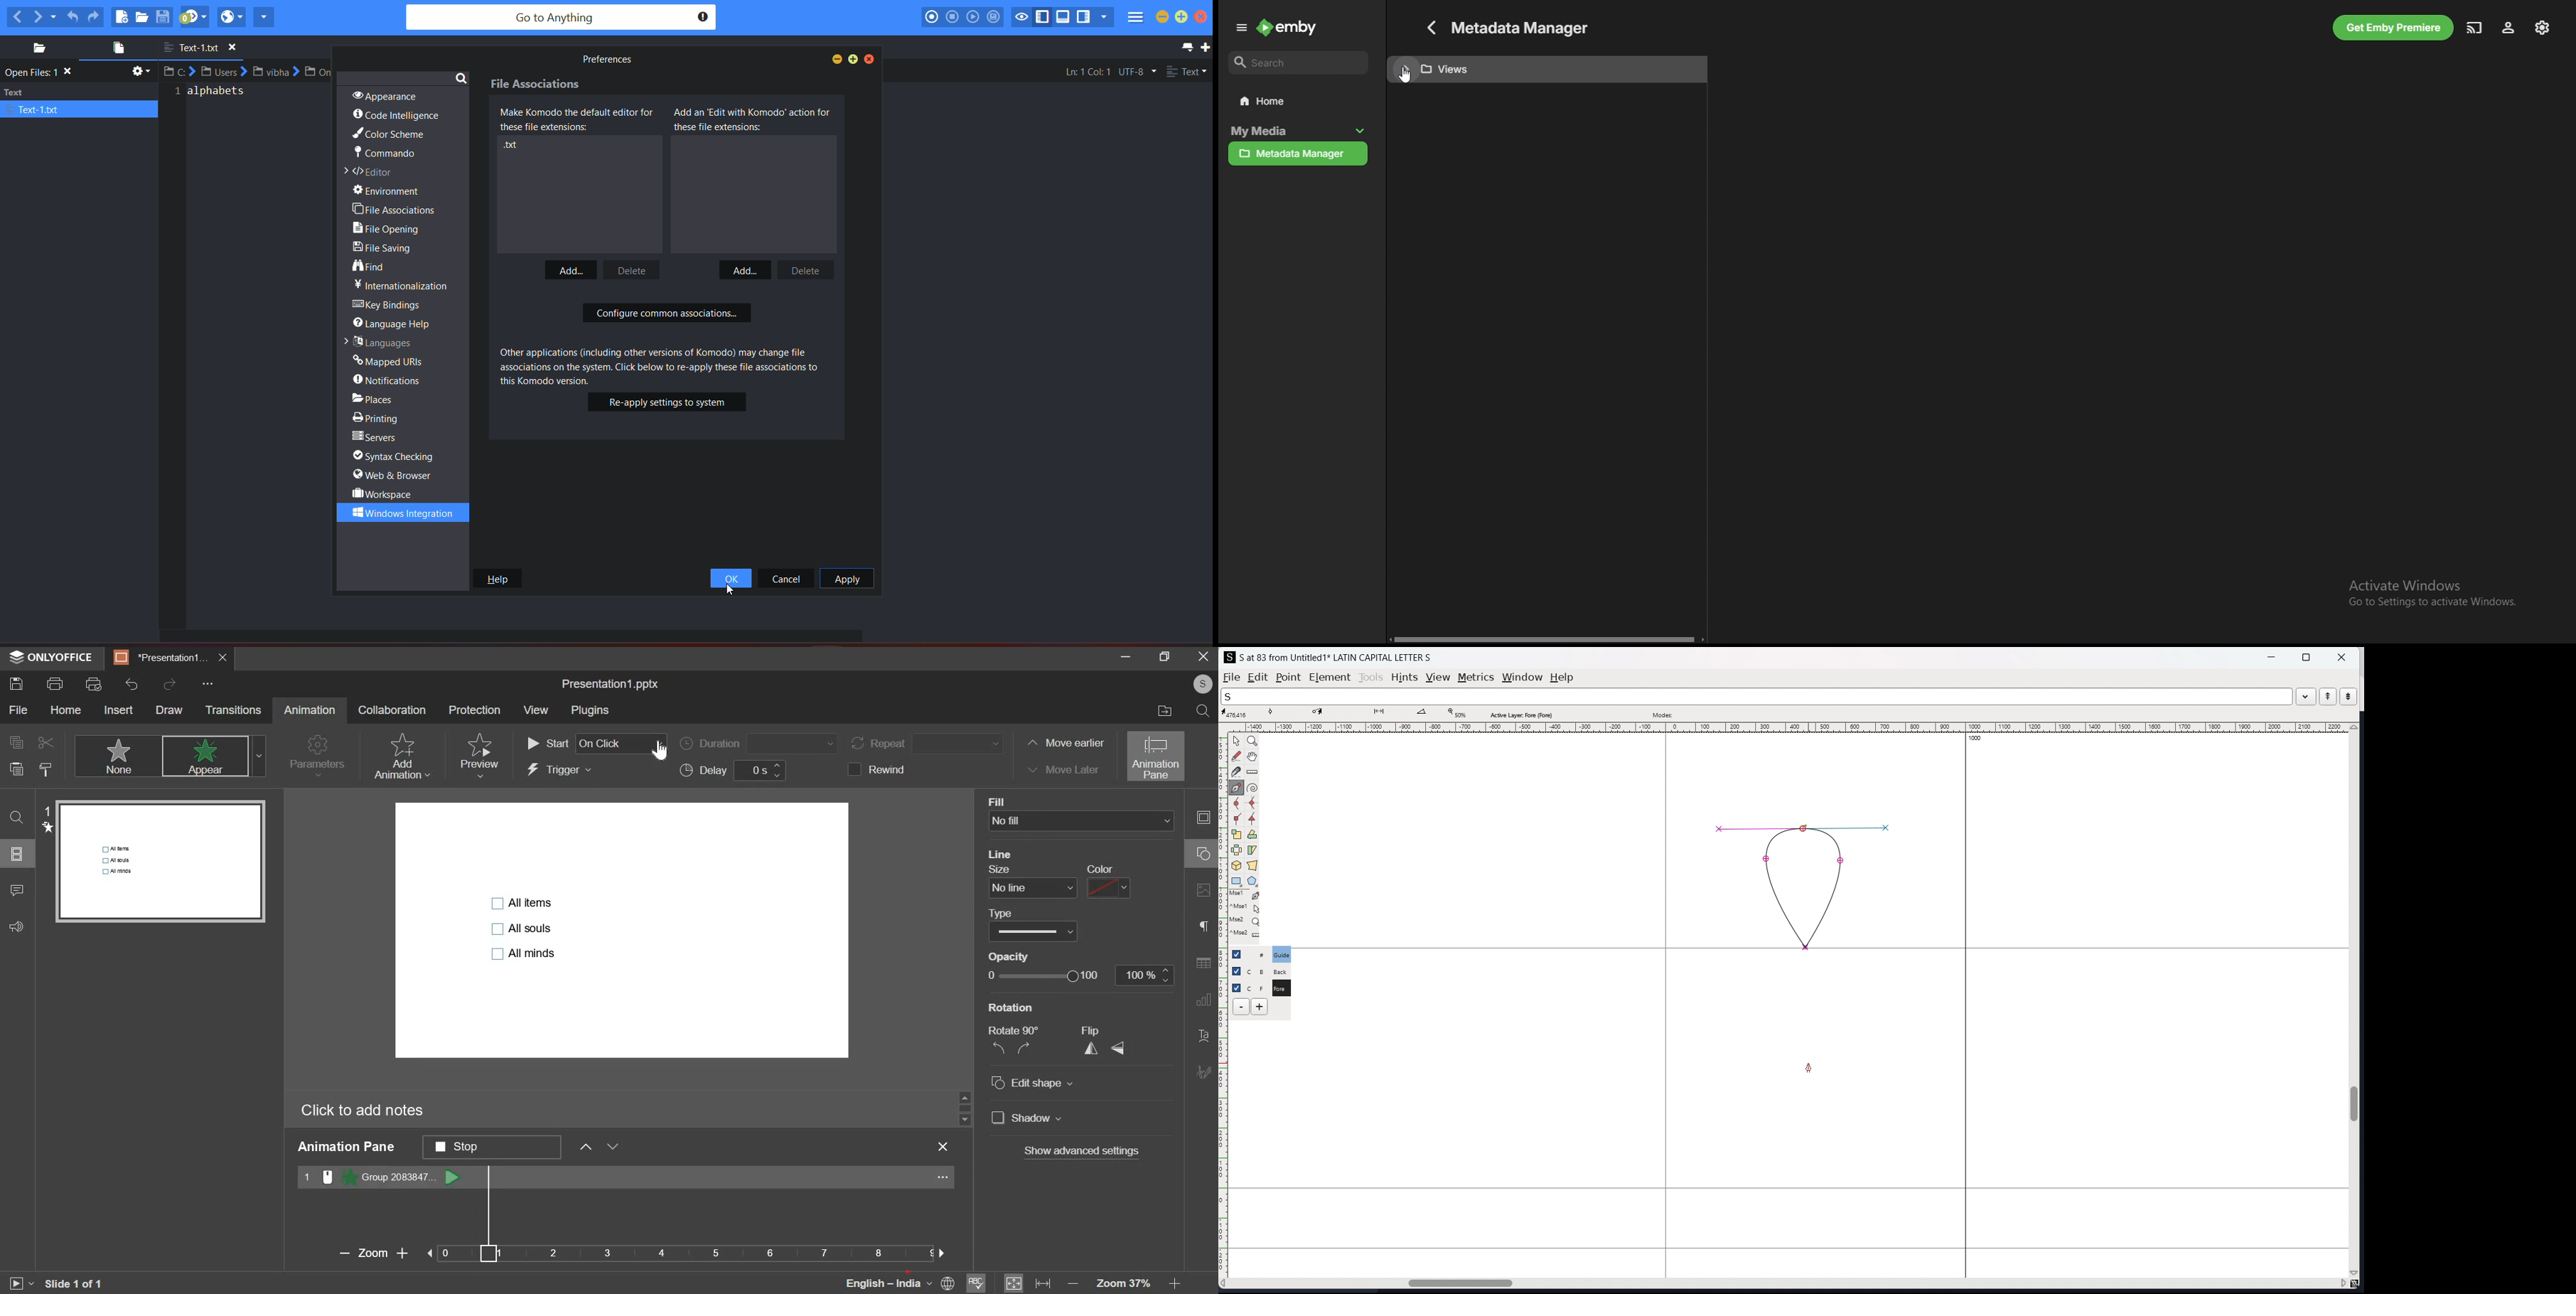 The width and height of the screenshot is (2576, 1316). What do you see at coordinates (1237, 835) in the screenshot?
I see `scale the selection` at bounding box center [1237, 835].